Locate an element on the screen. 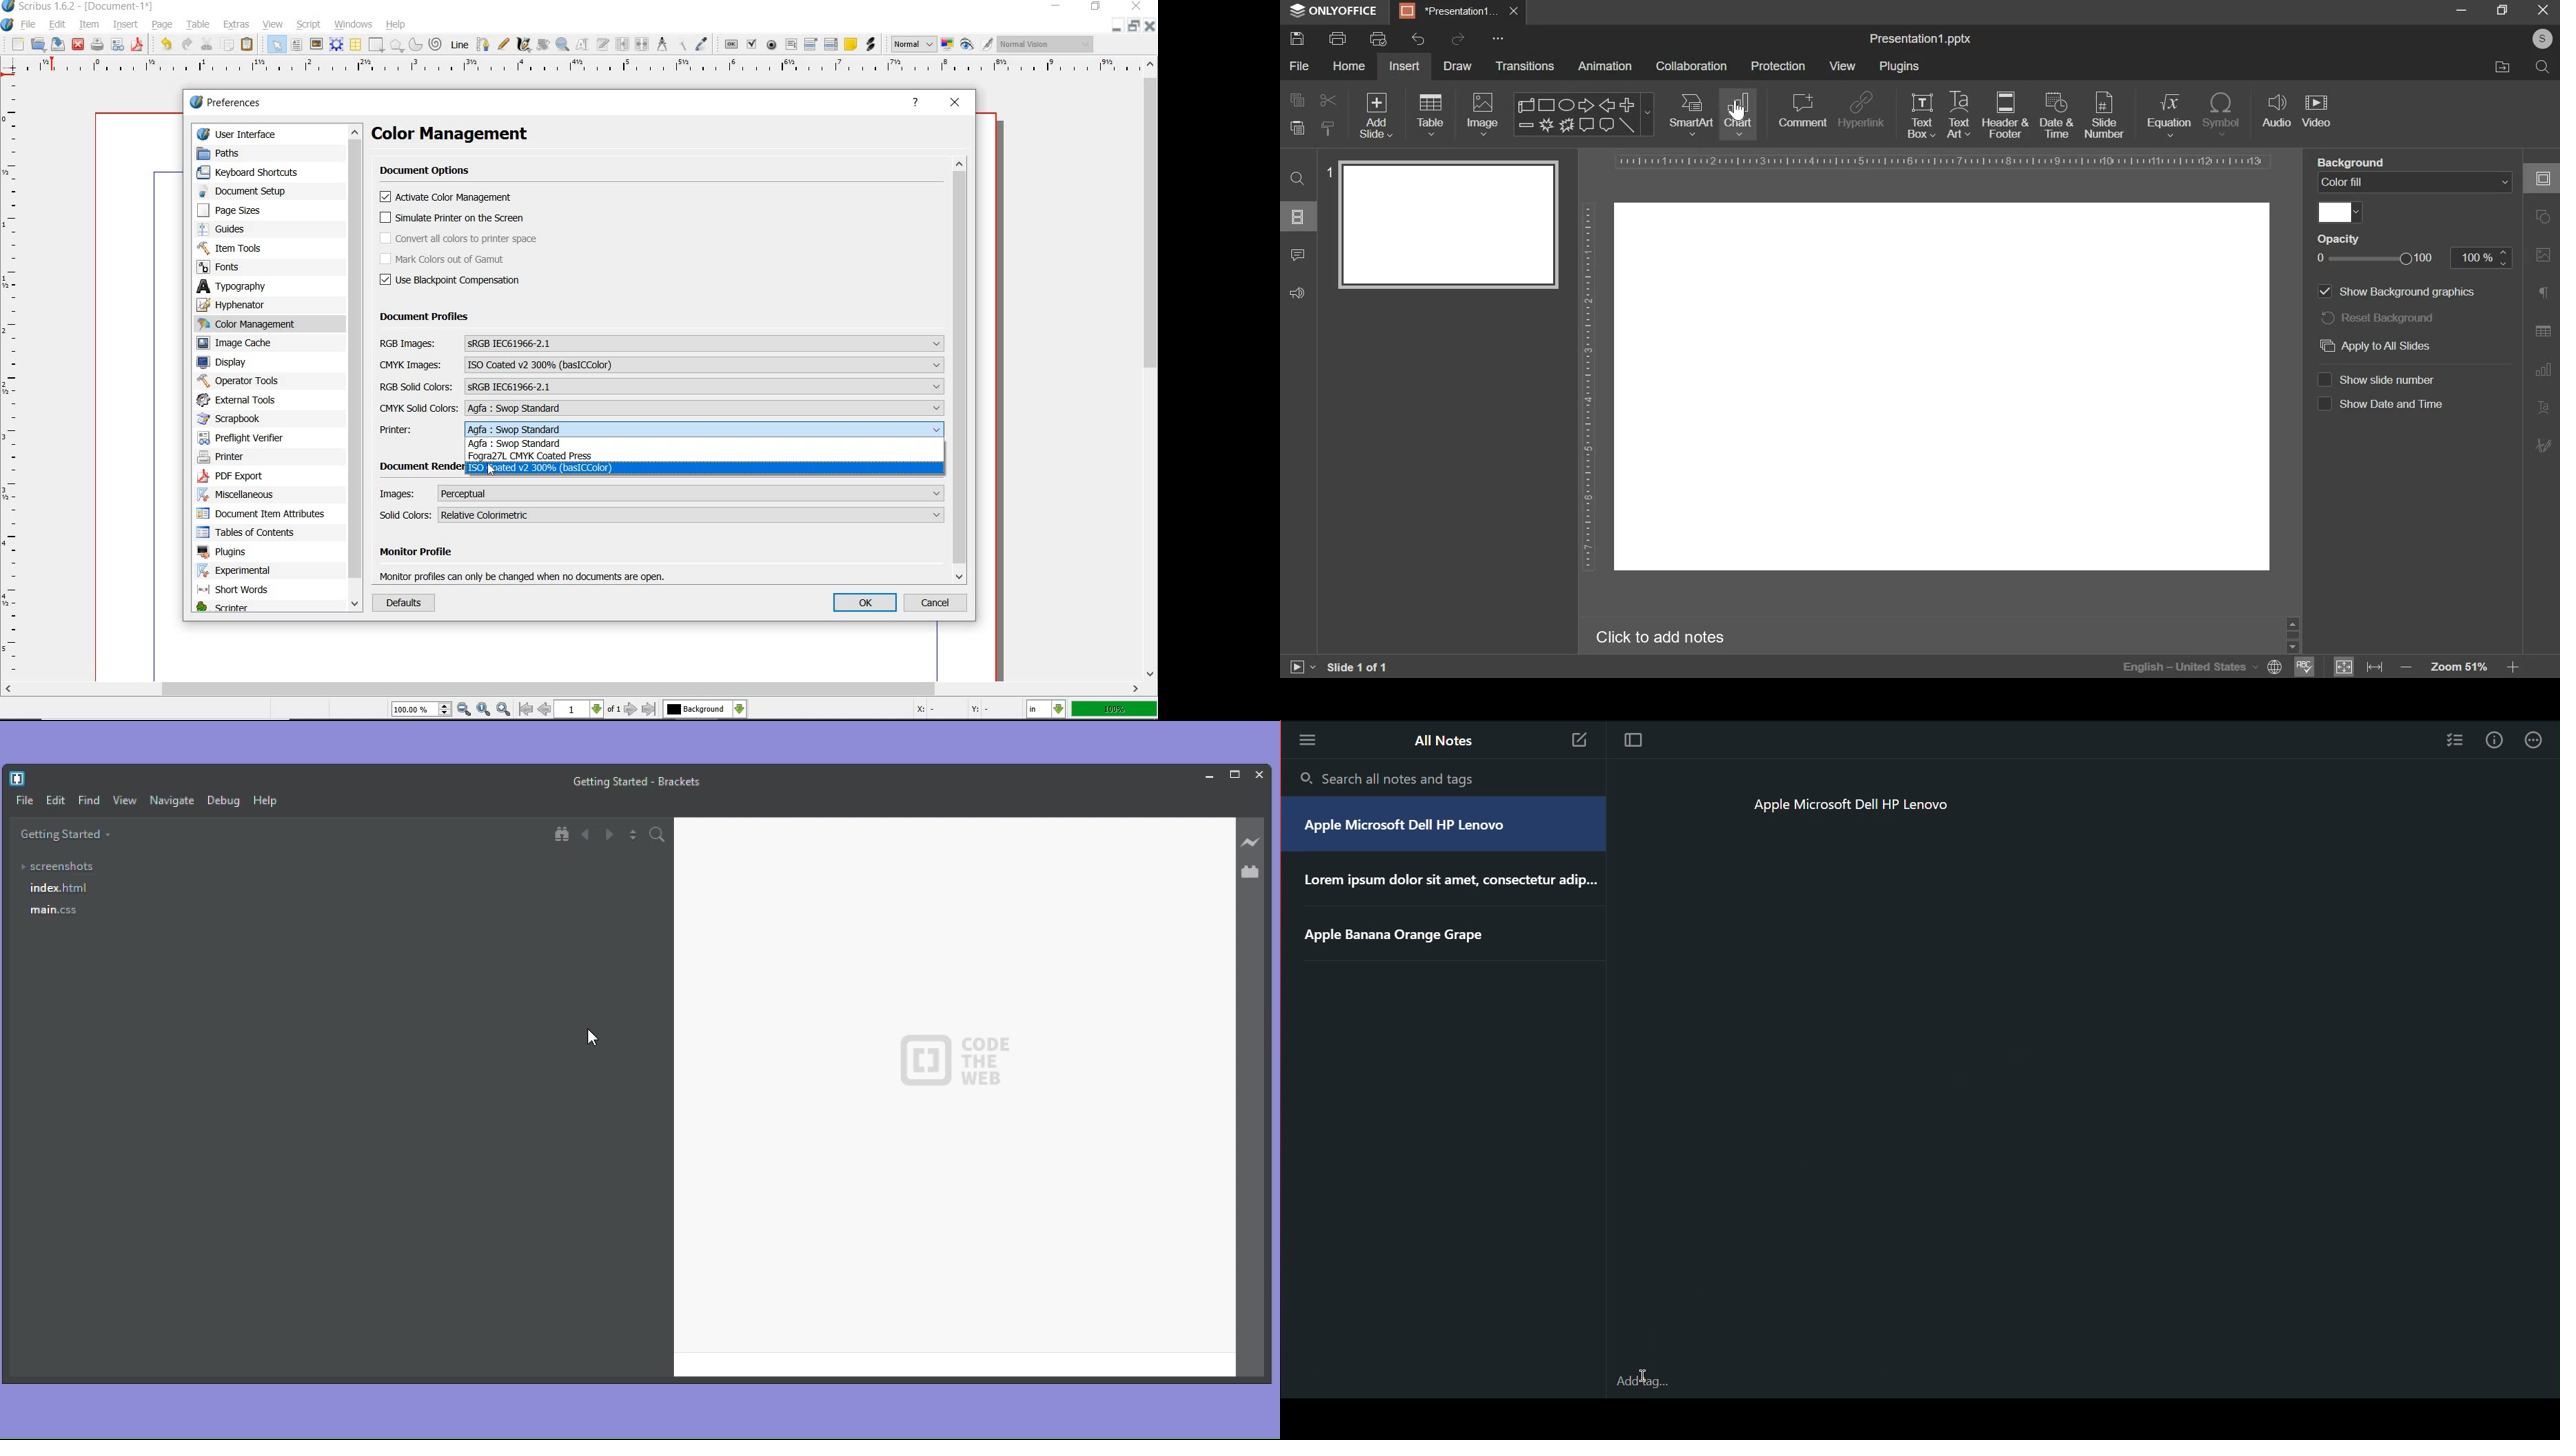  spell check is located at coordinates (2307, 667).